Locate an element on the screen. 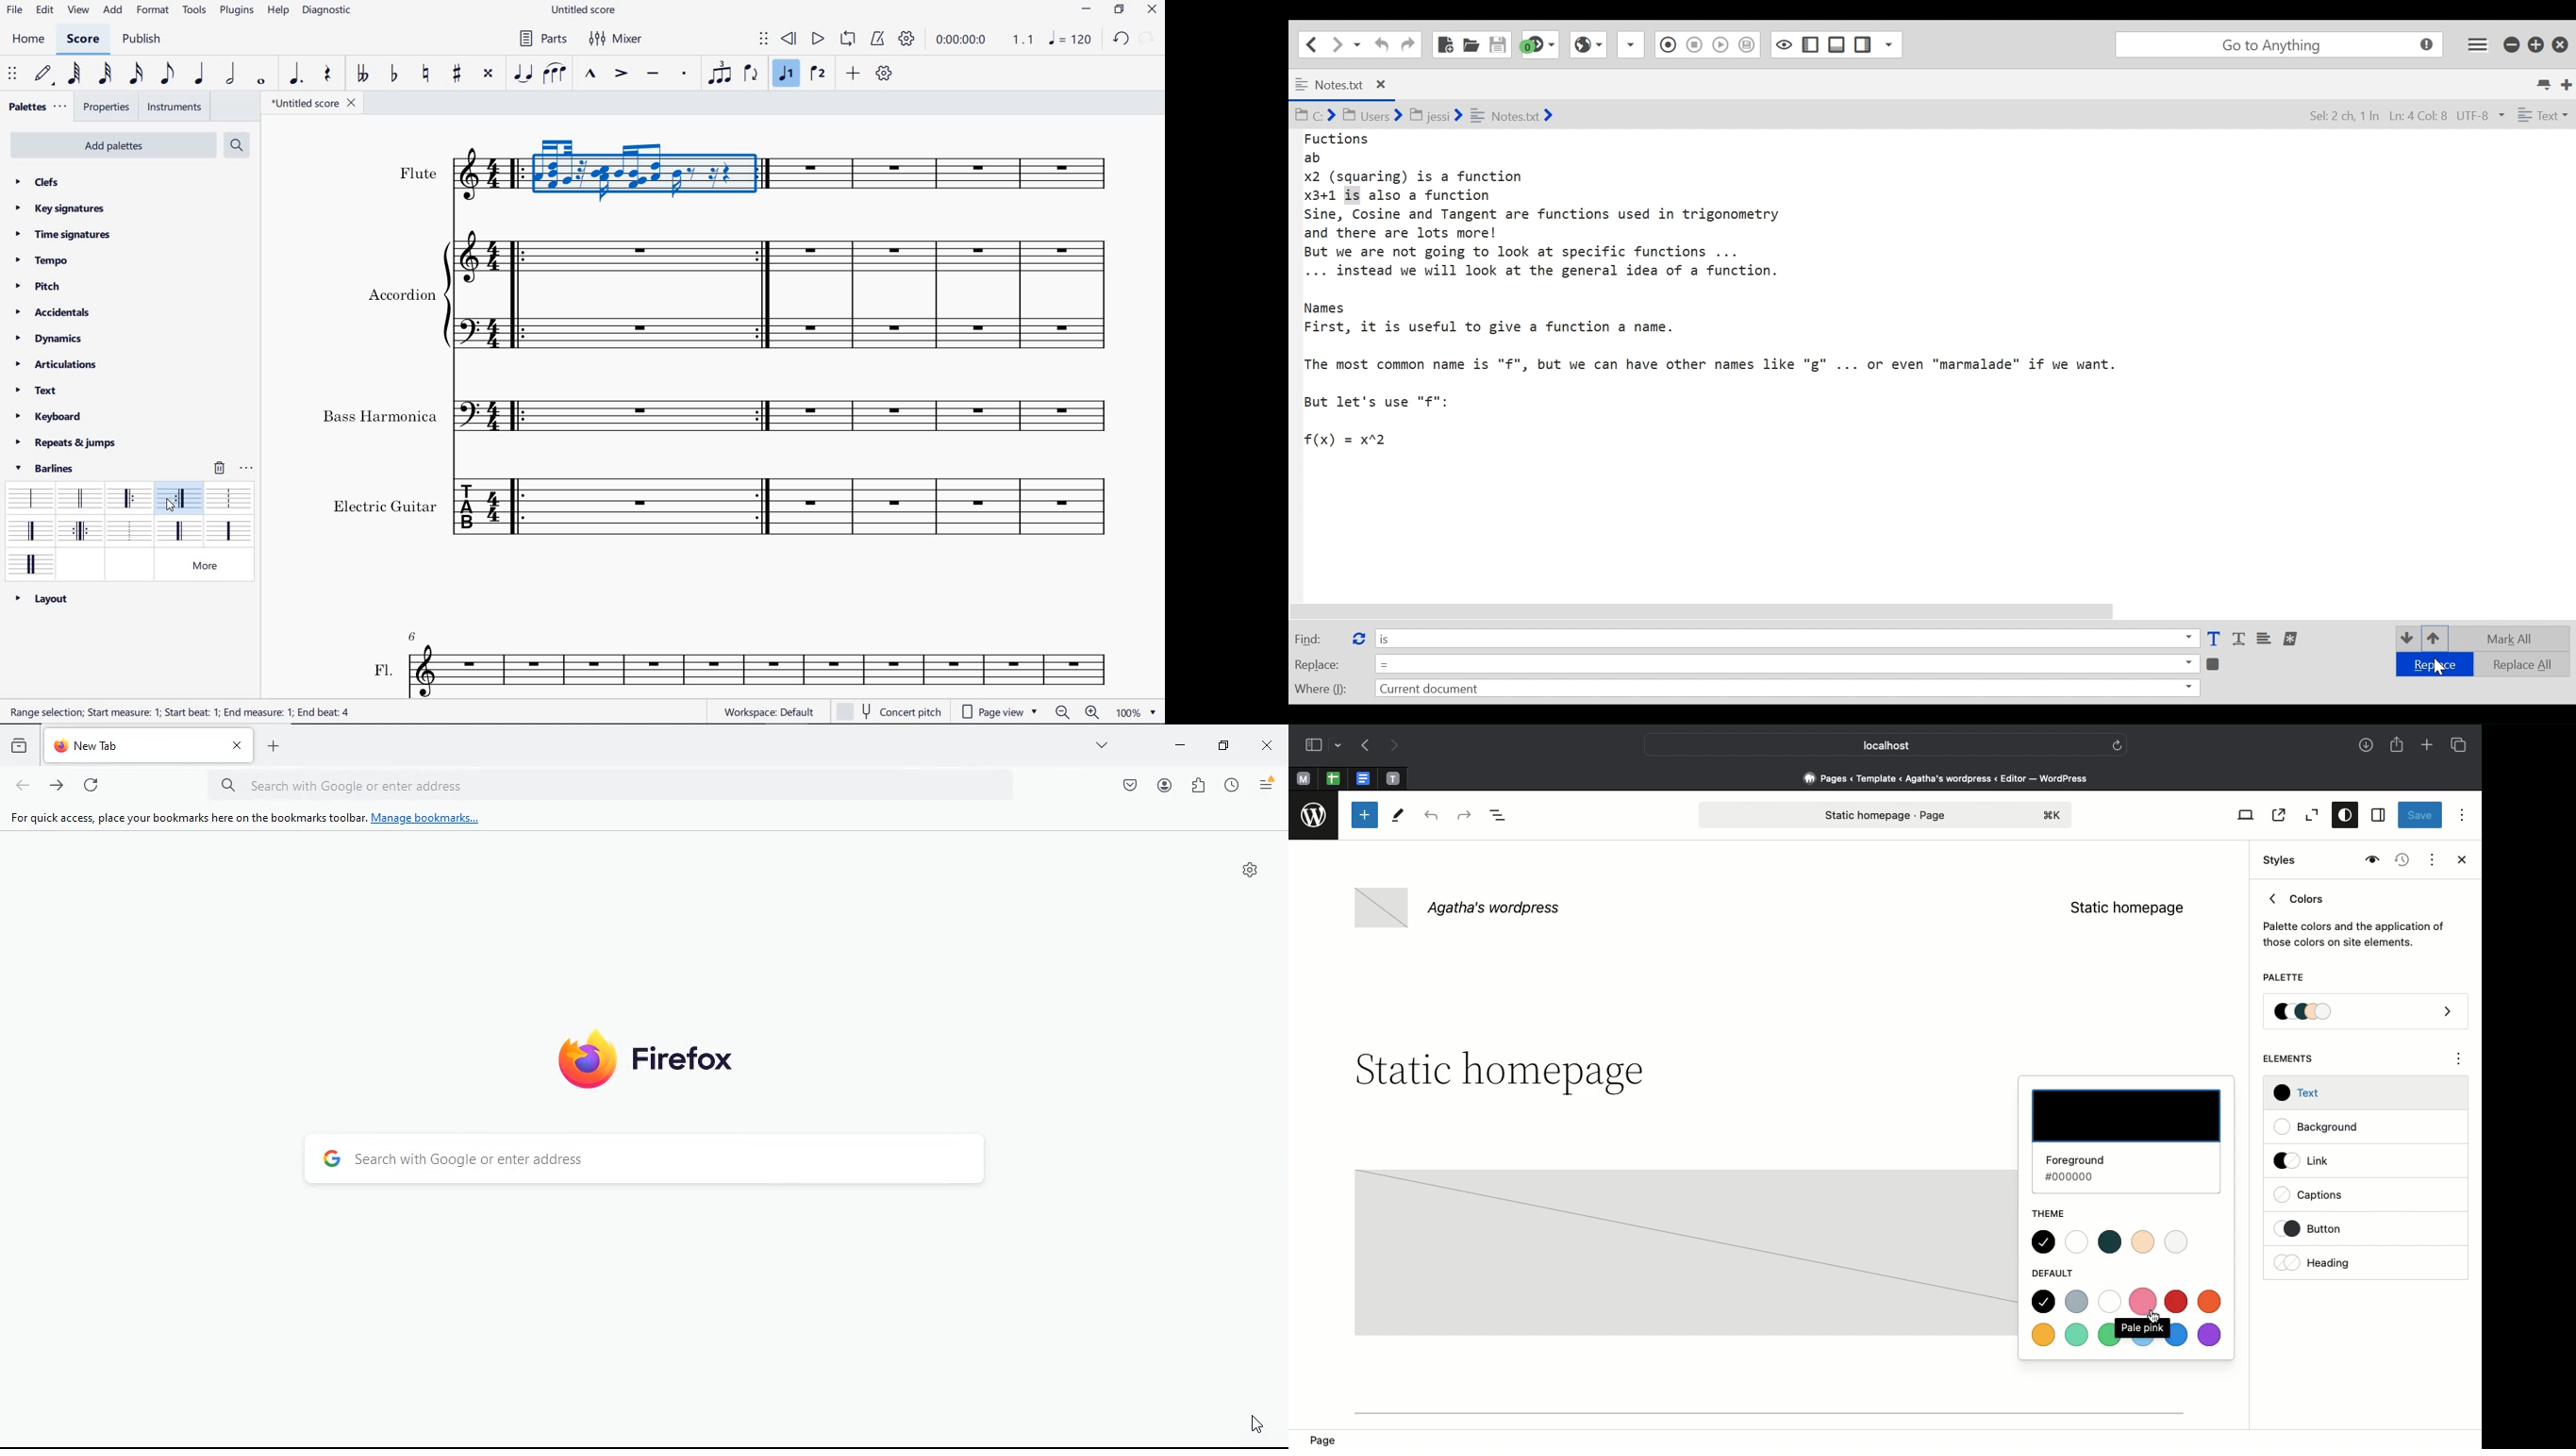 The width and height of the screenshot is (2576, 1456). flip direction is located at coordinates (751, 74).